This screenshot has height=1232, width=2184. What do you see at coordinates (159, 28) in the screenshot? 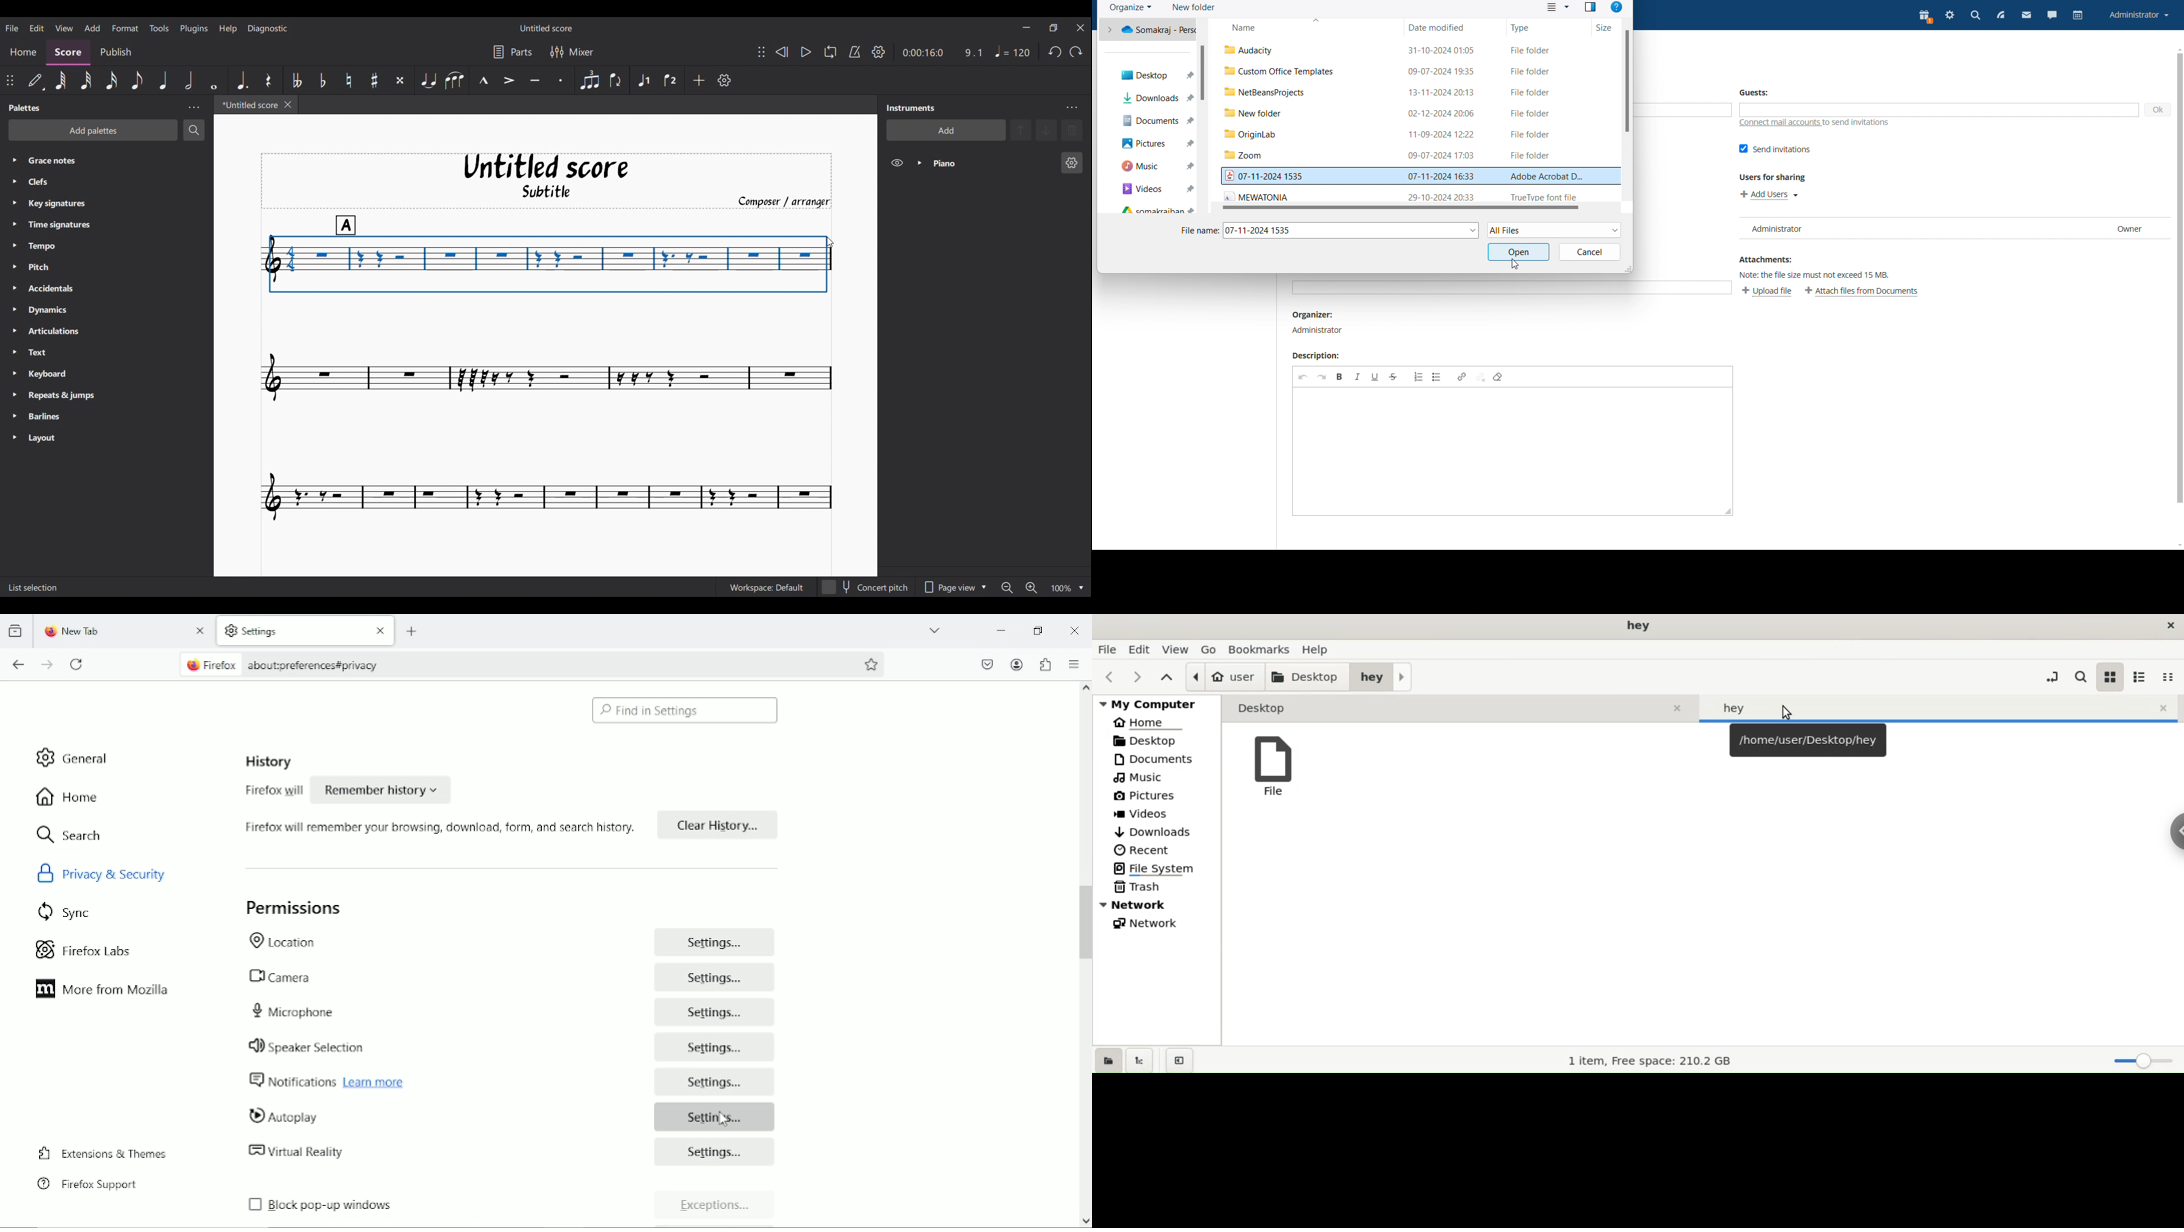
I see `Tools menu` at bounding box center [159, 28].